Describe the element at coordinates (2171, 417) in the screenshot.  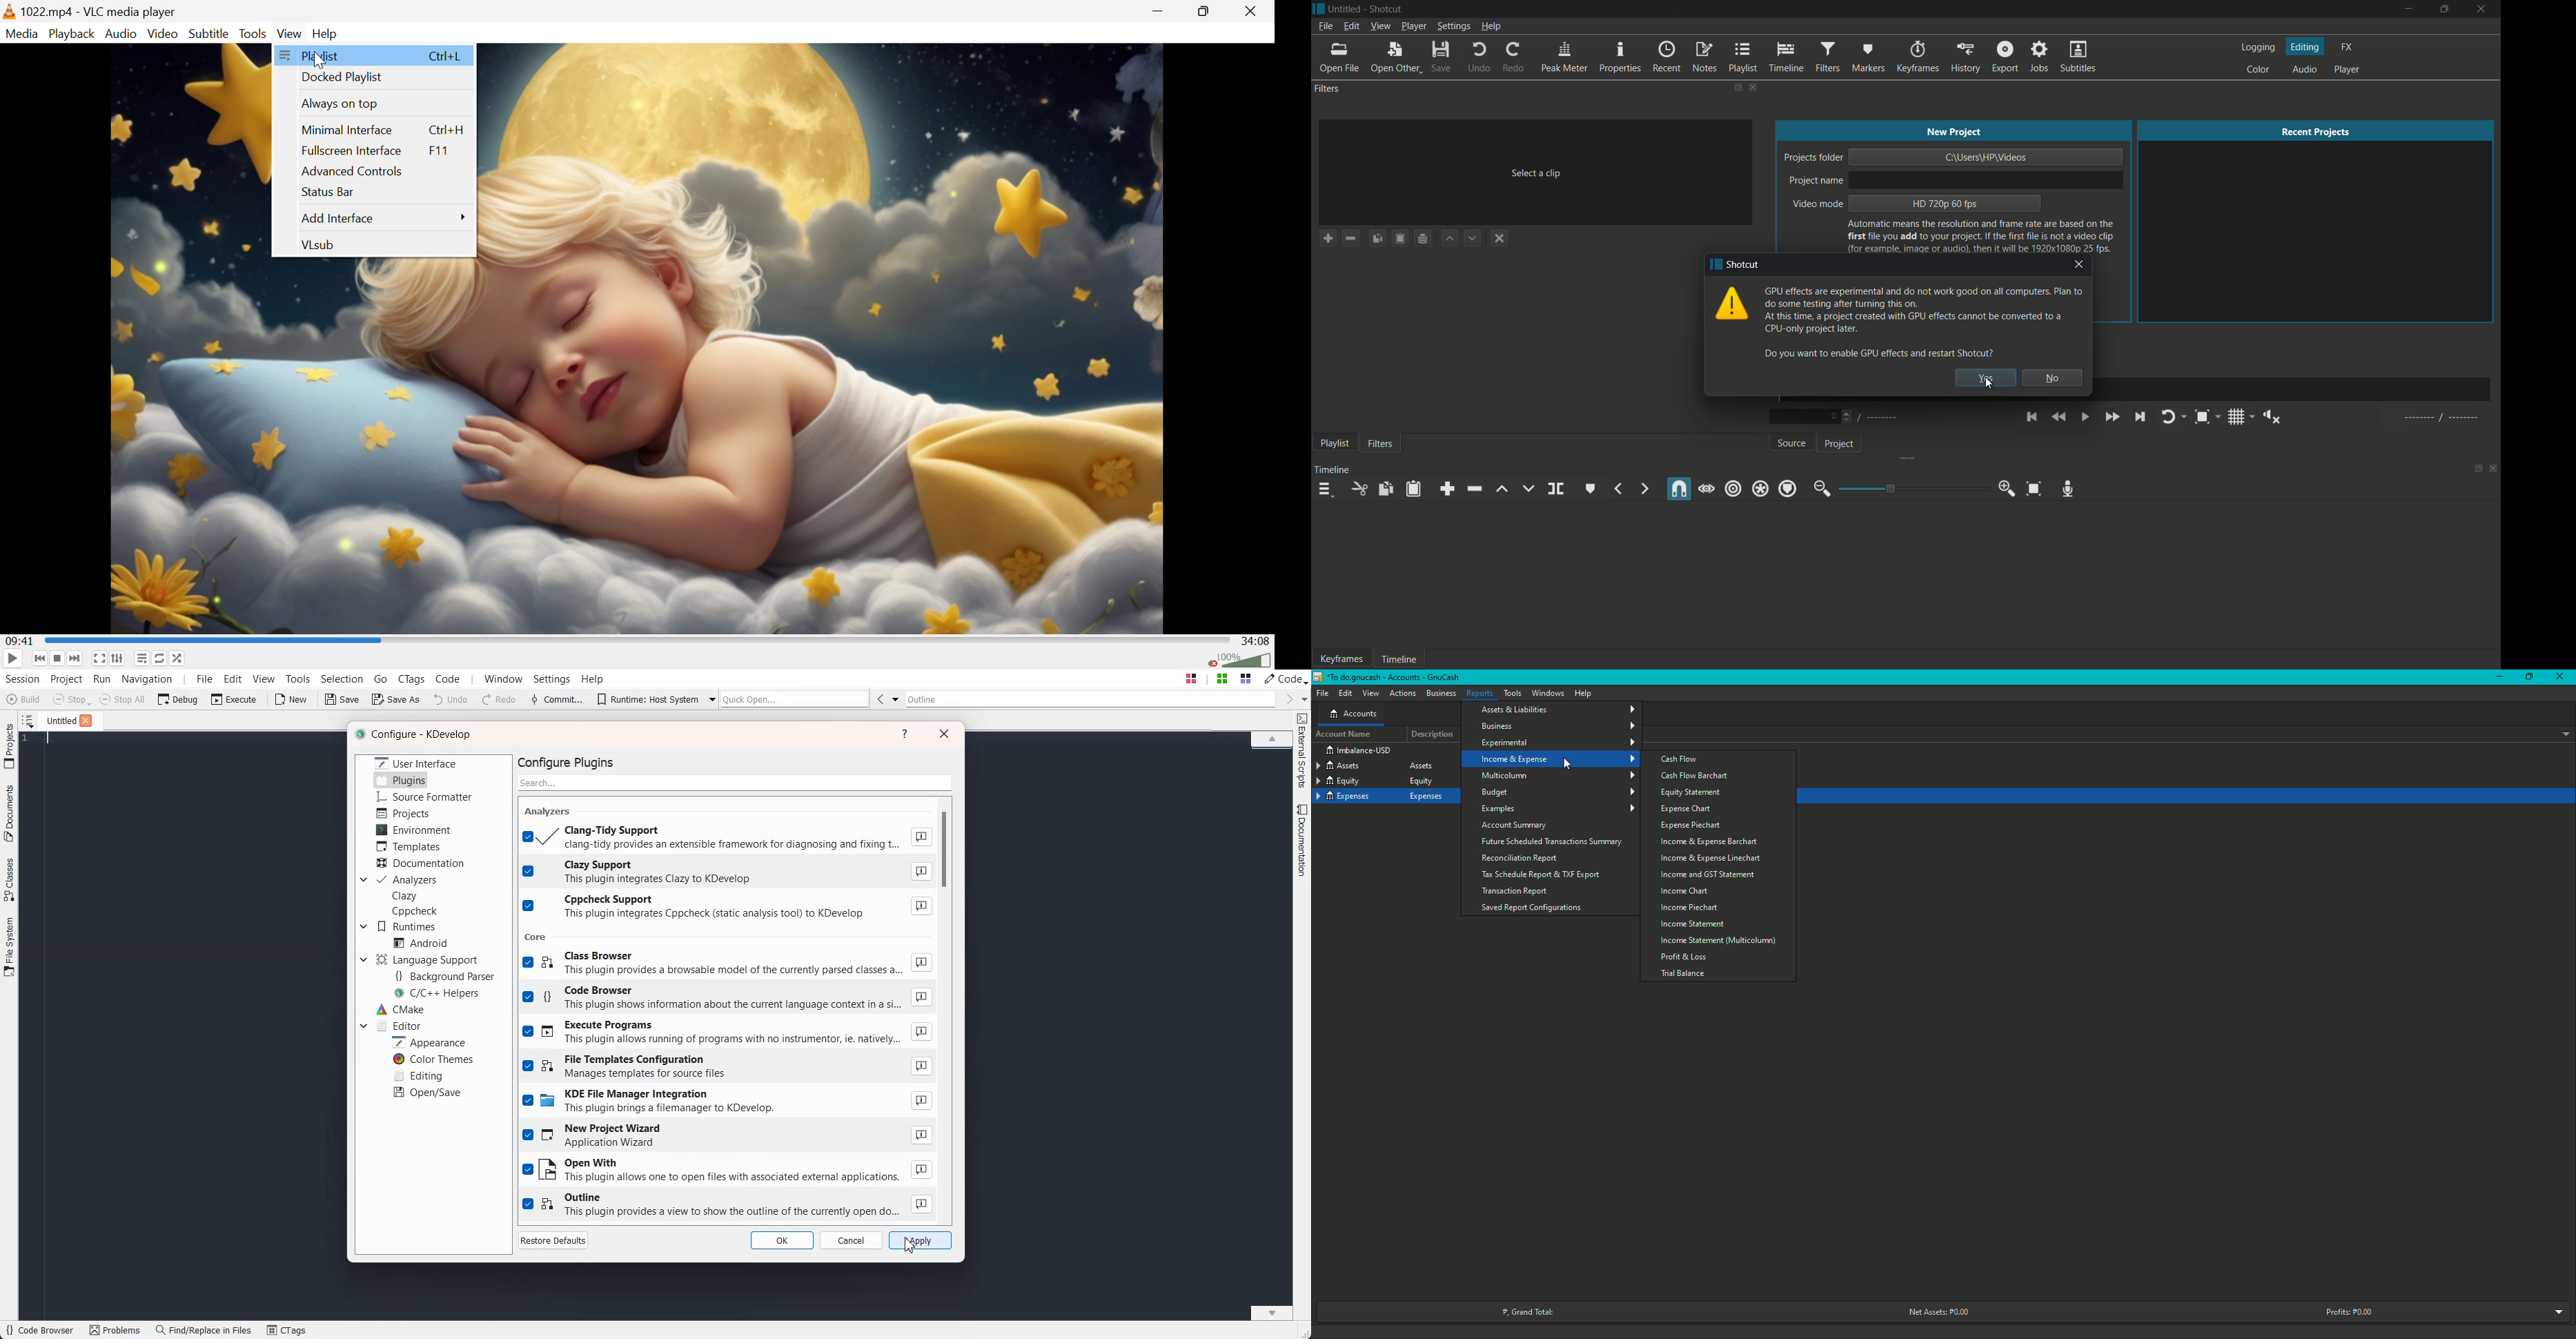
I see `toggle player looping` at that location.